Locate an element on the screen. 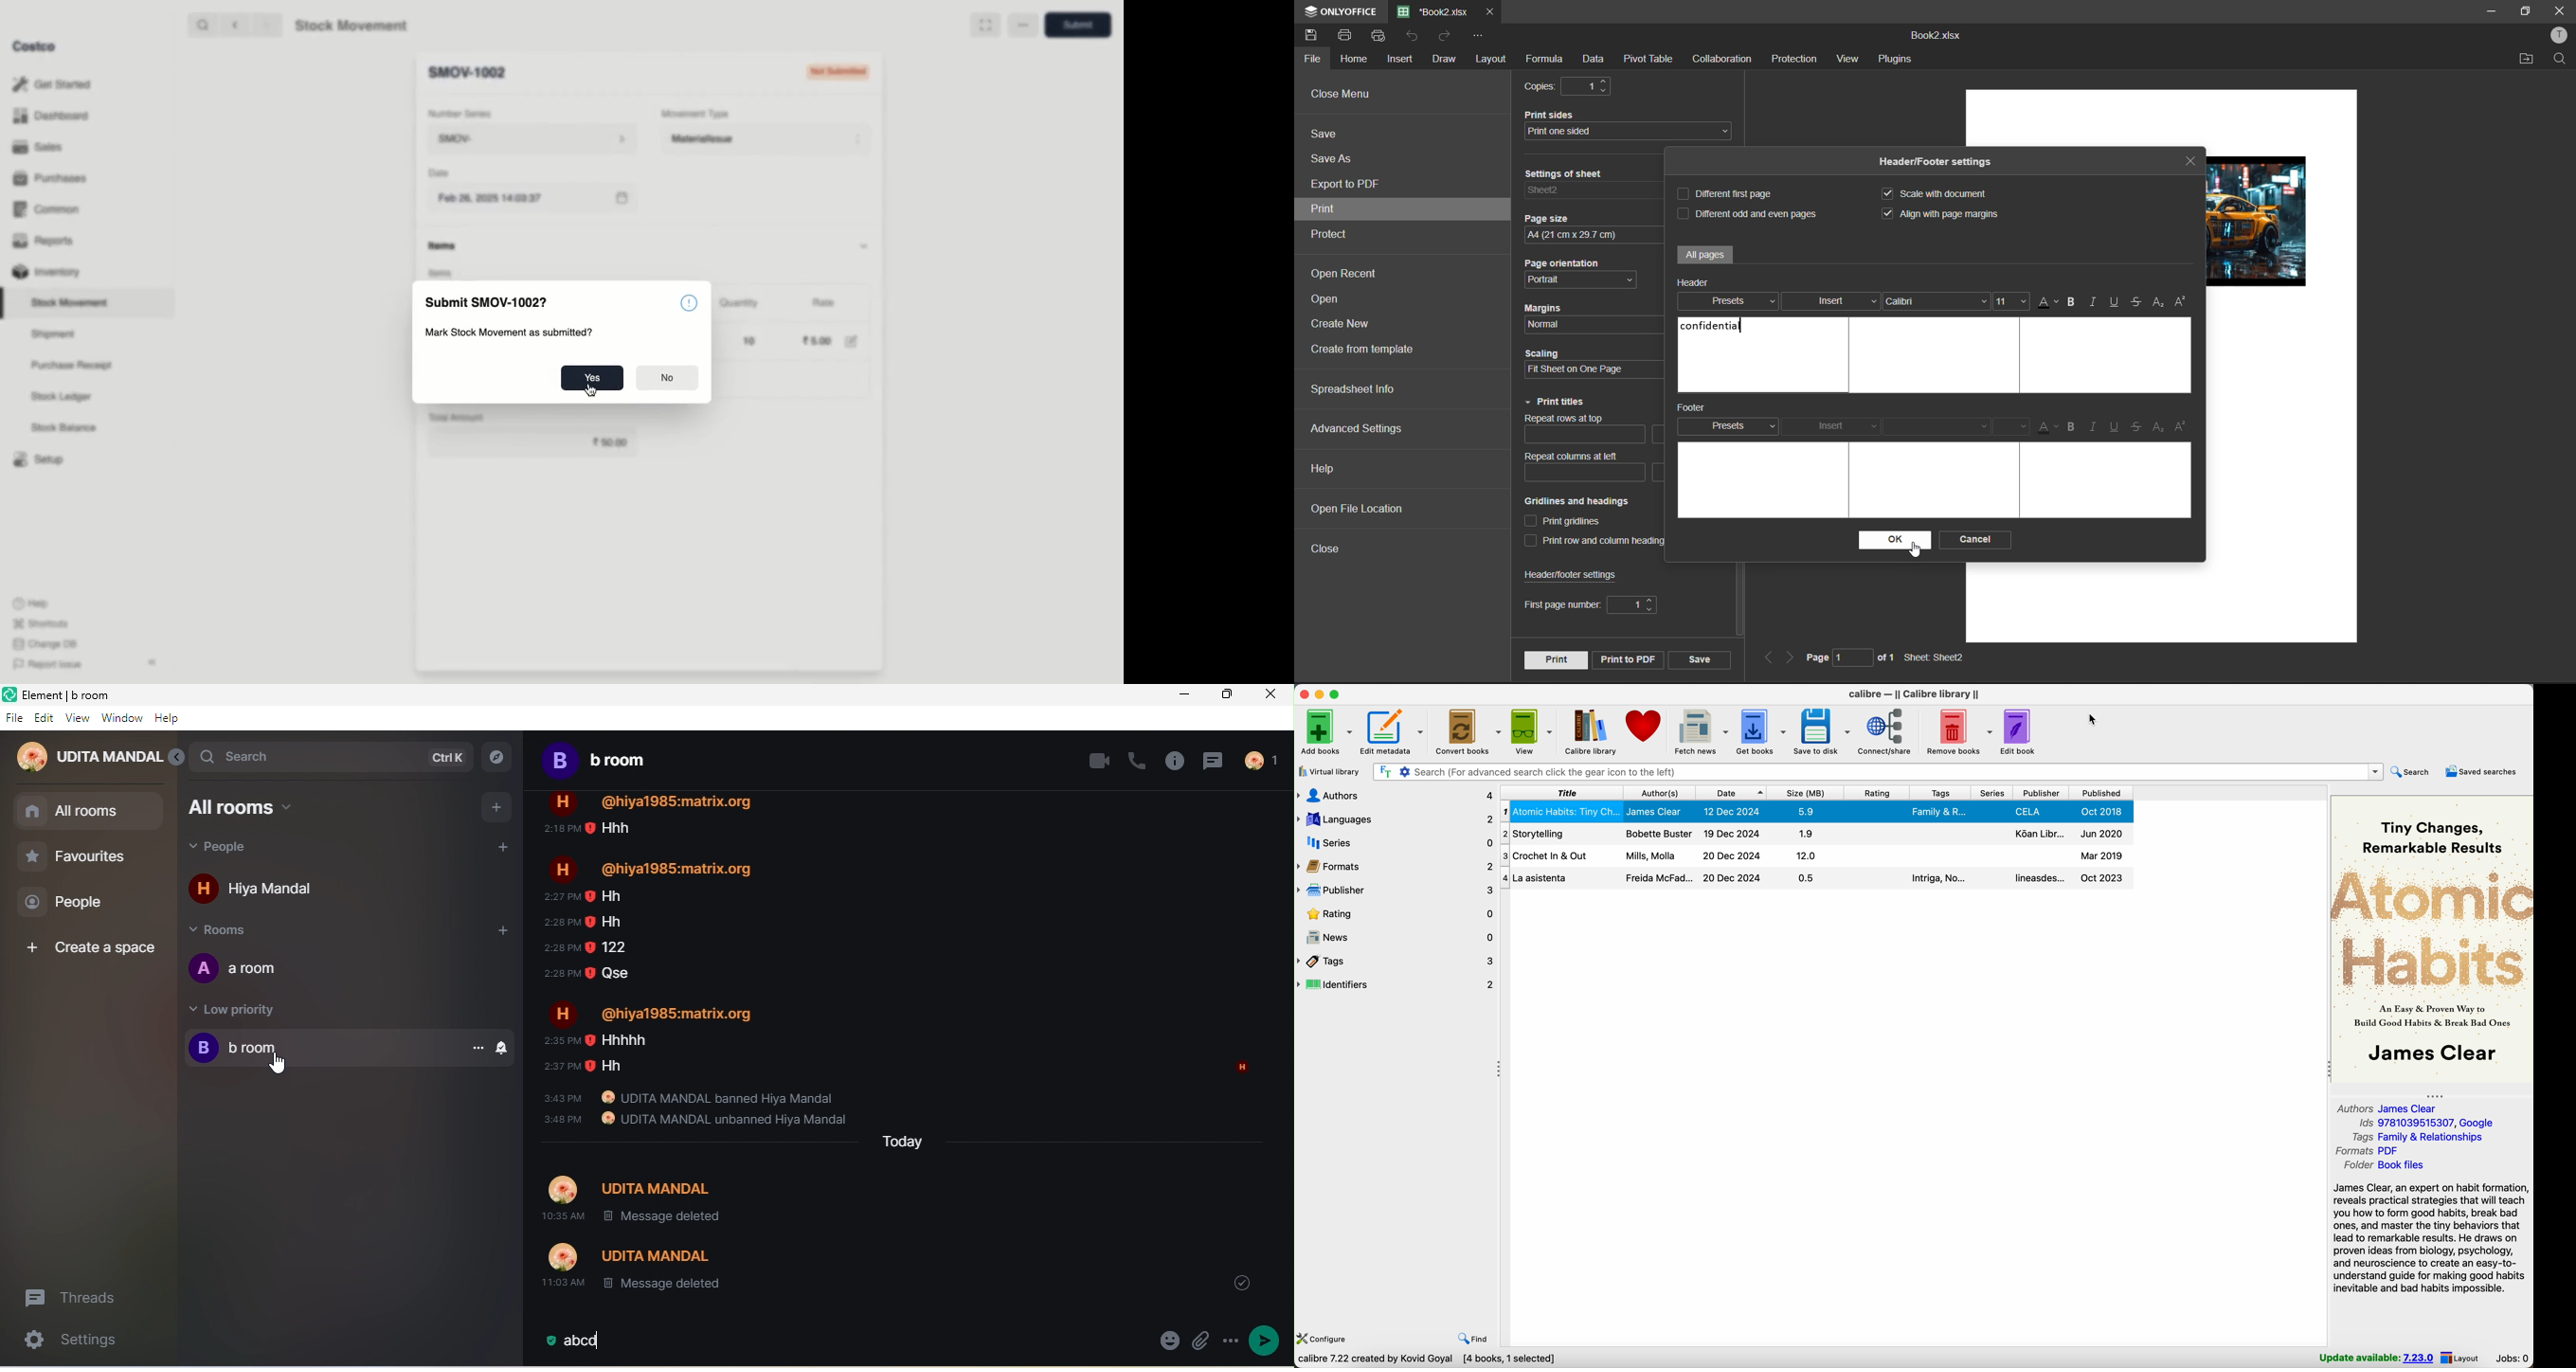 The width and height of the screenshot is (2576, 1372). people is located at coordinates (71, 905).